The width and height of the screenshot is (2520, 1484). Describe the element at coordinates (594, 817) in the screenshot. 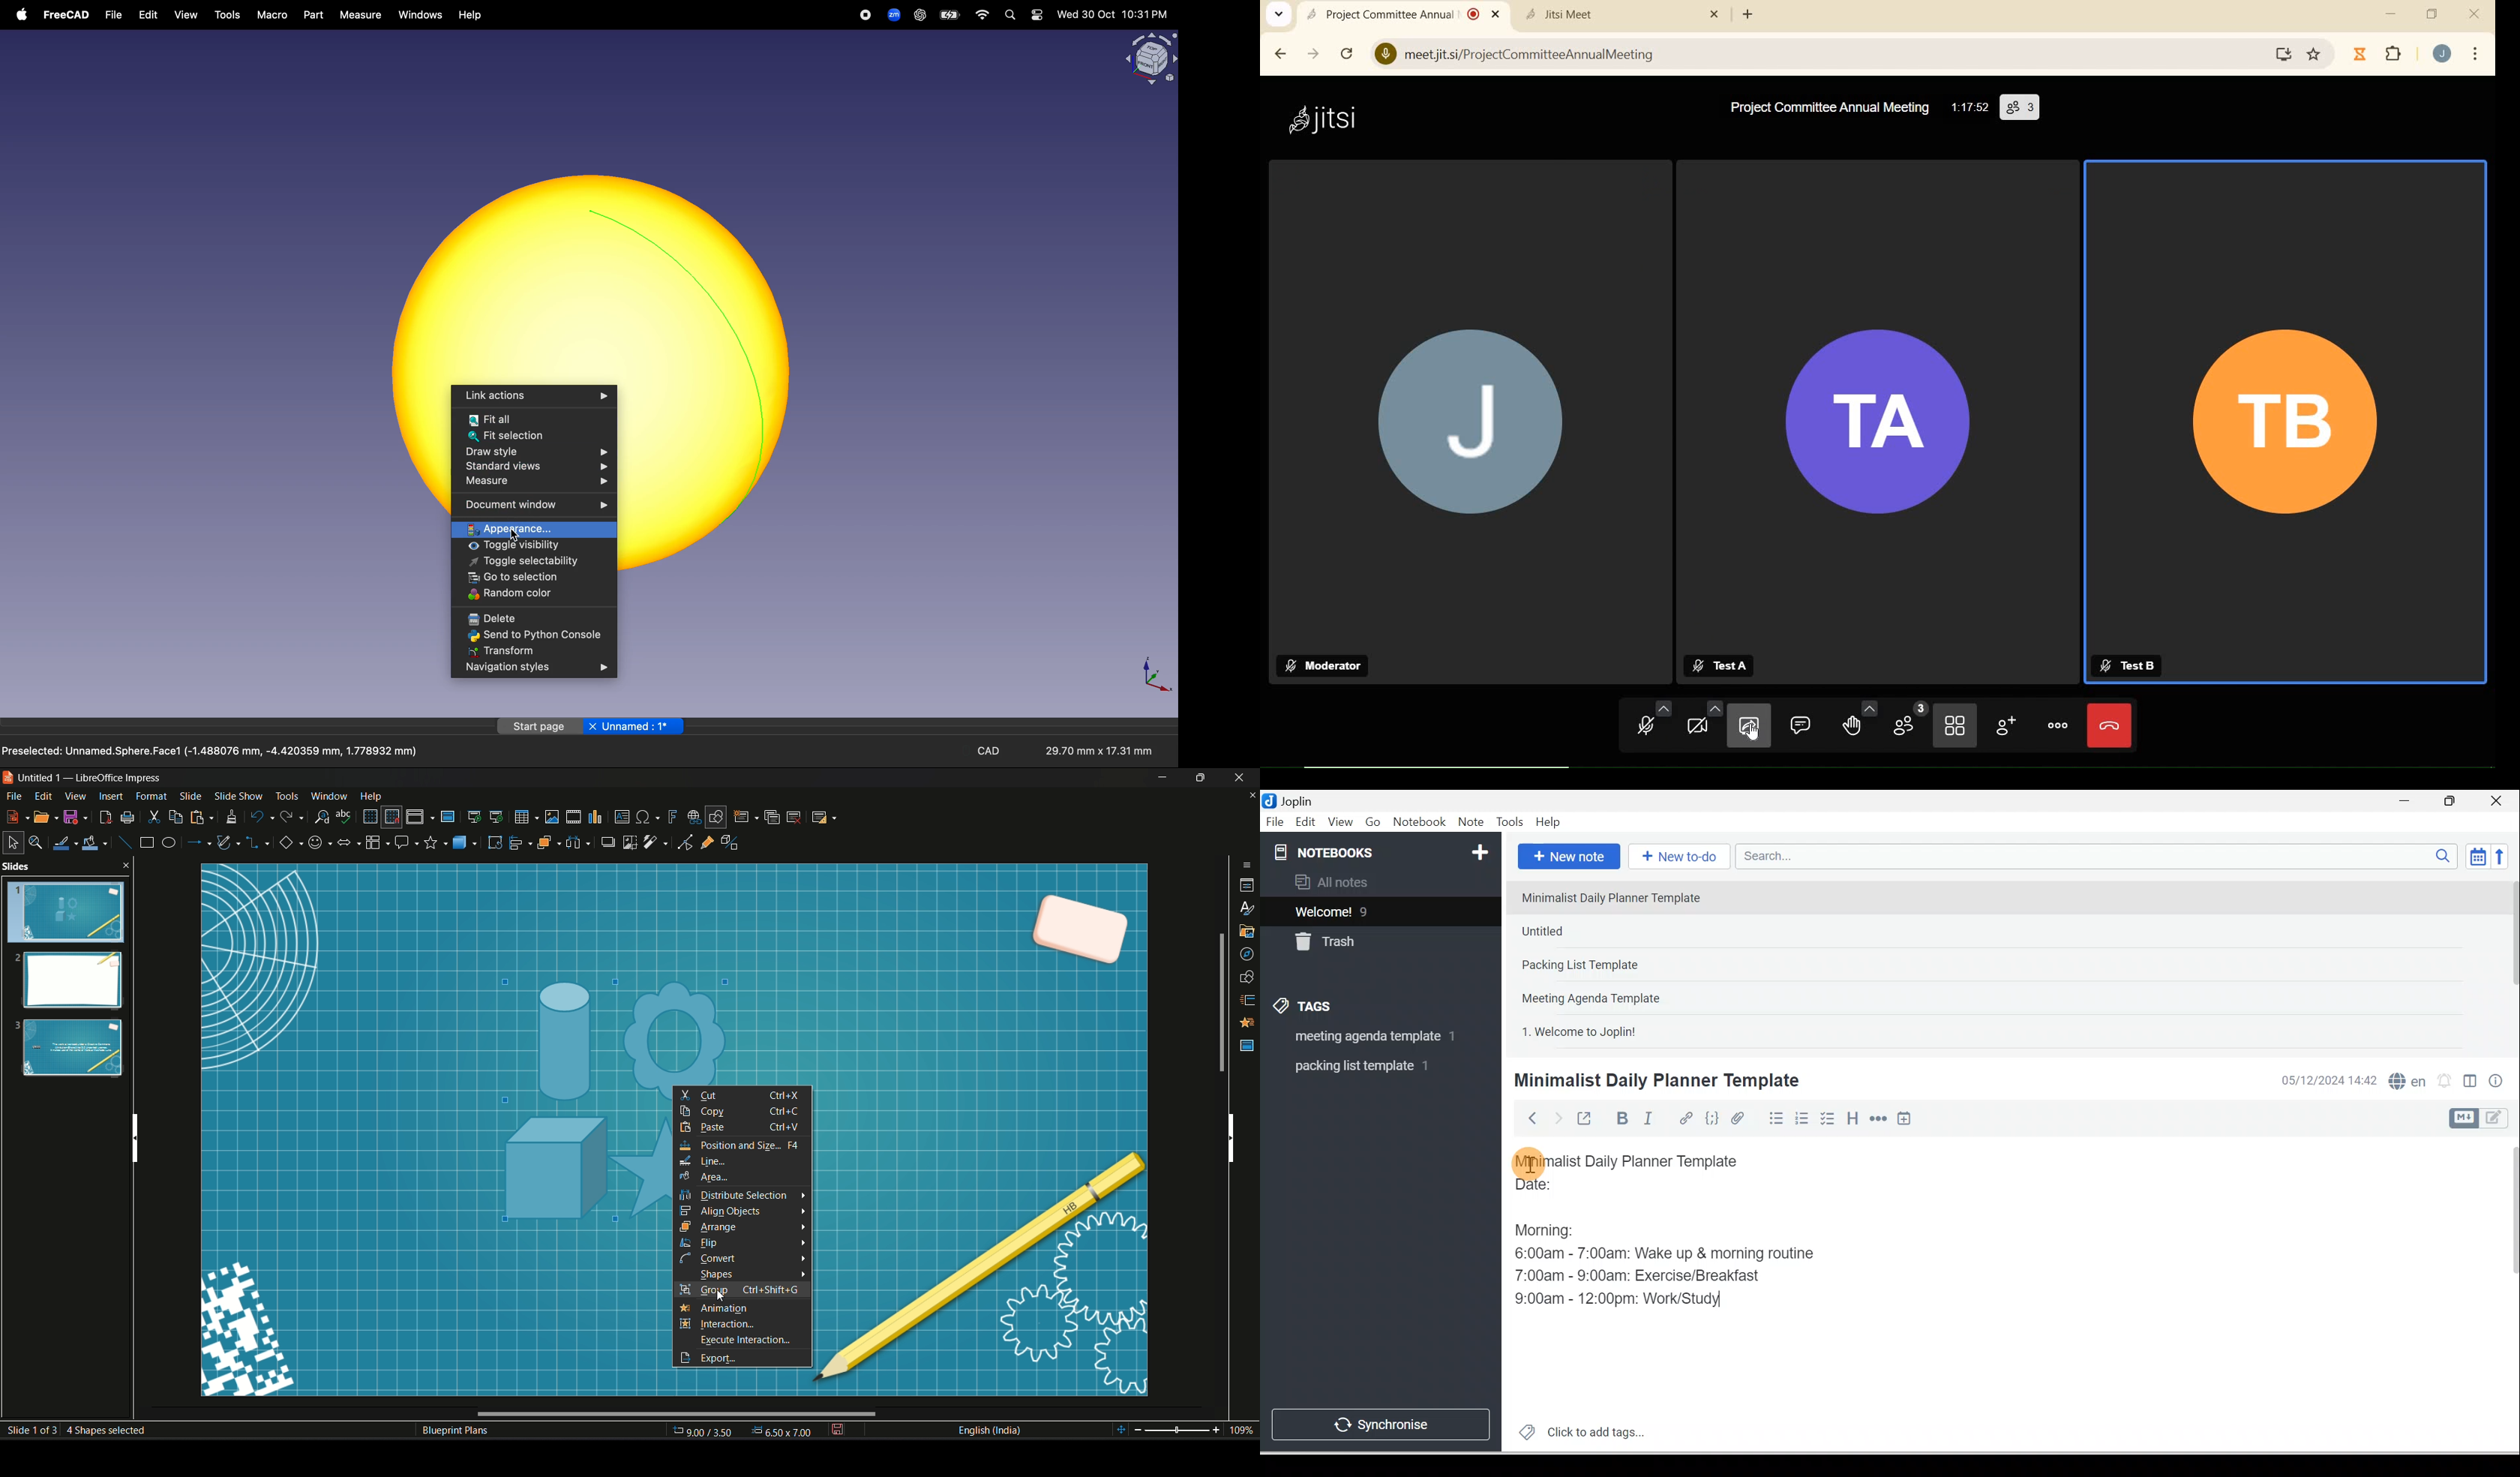

I see `insert chart` at that location.